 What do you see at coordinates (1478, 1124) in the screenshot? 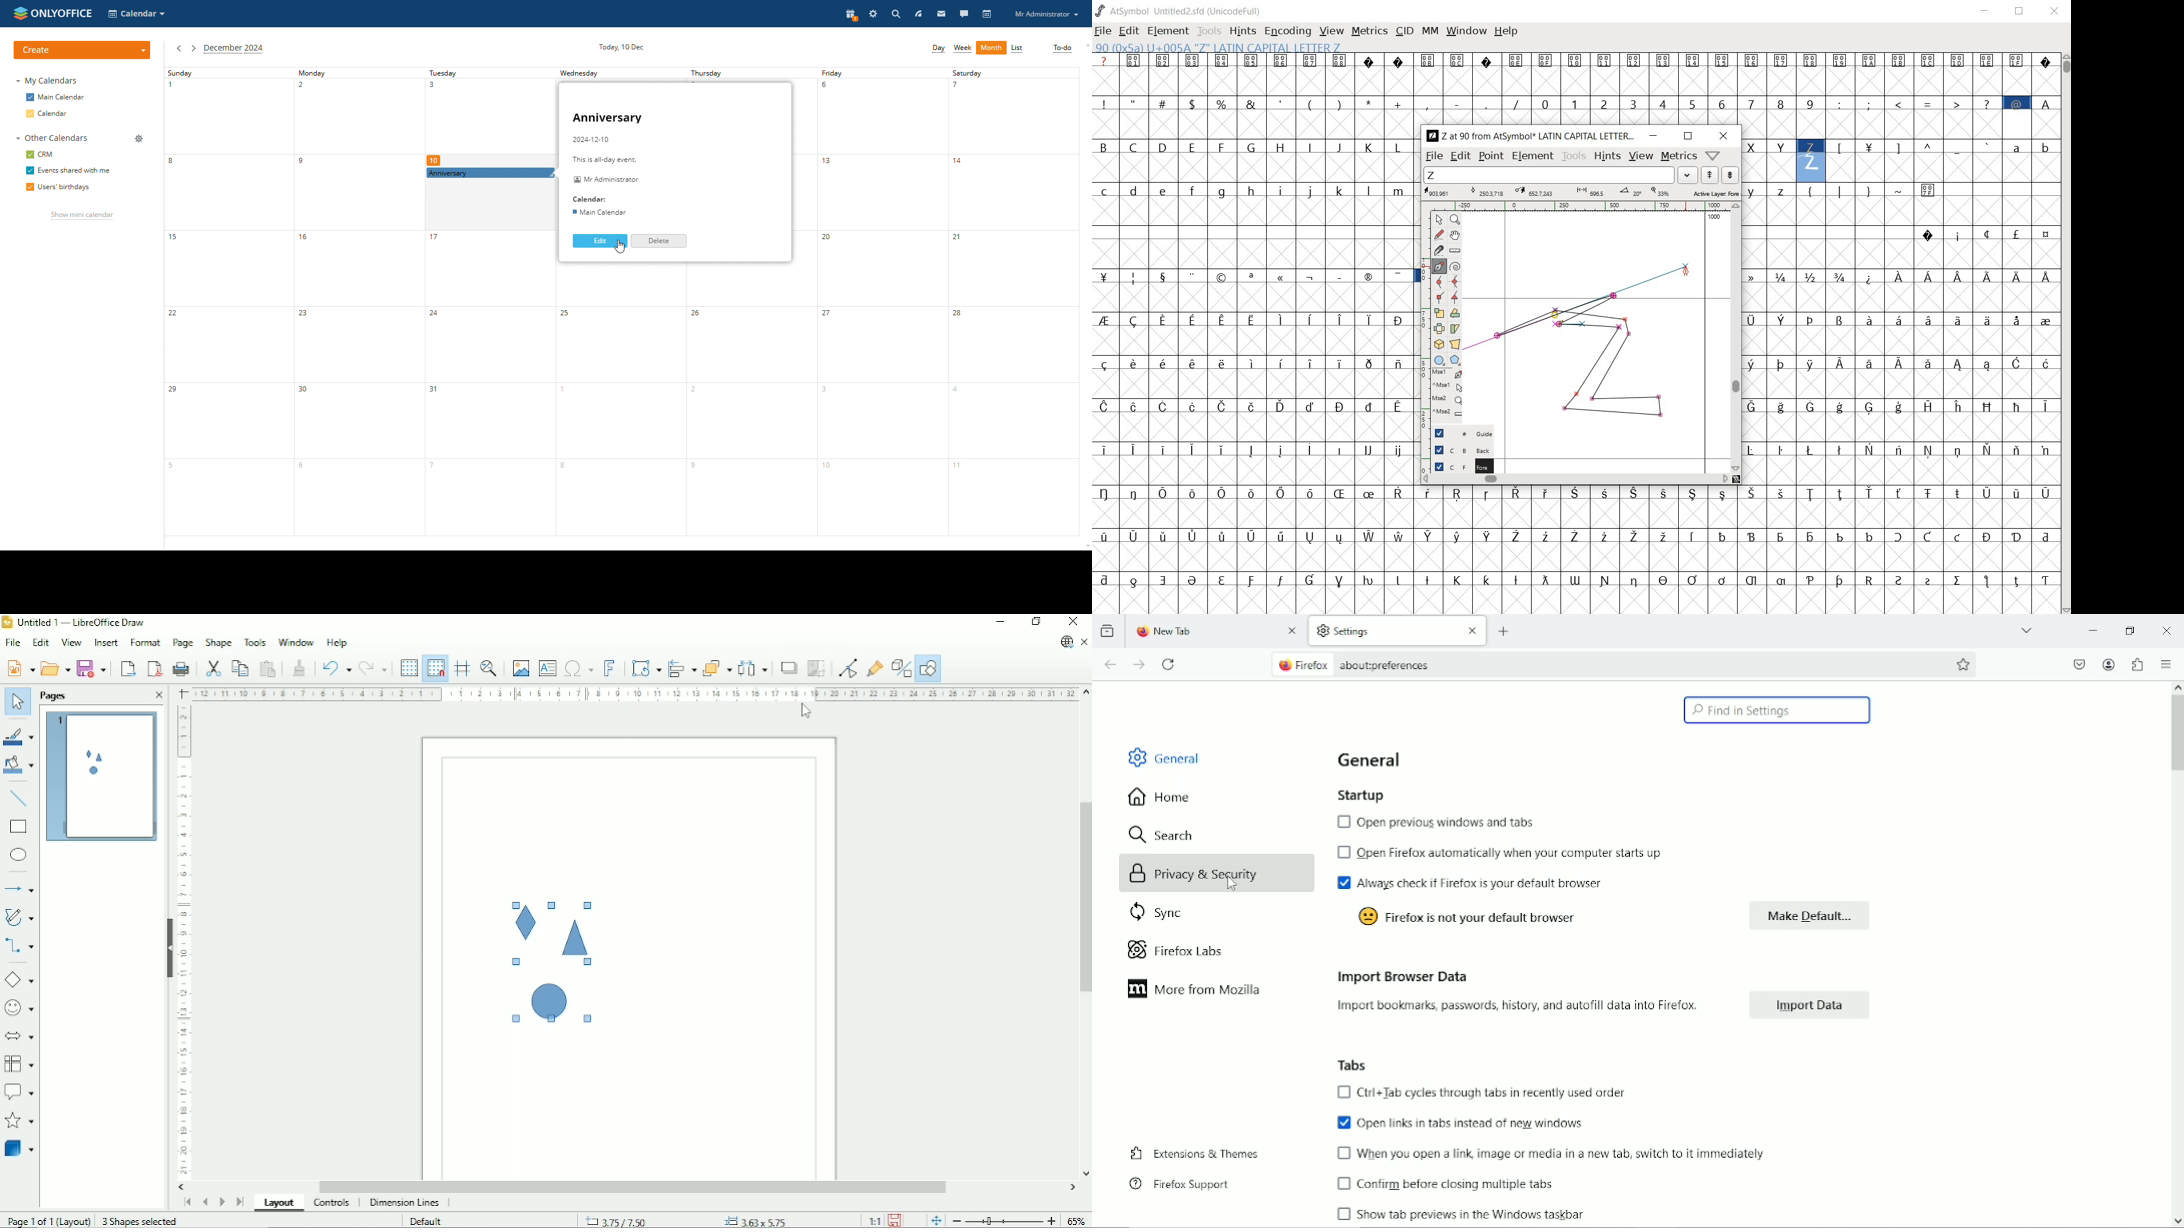
I see `open links in tabs instead of new windows` at bounding box center [1478, 1124].